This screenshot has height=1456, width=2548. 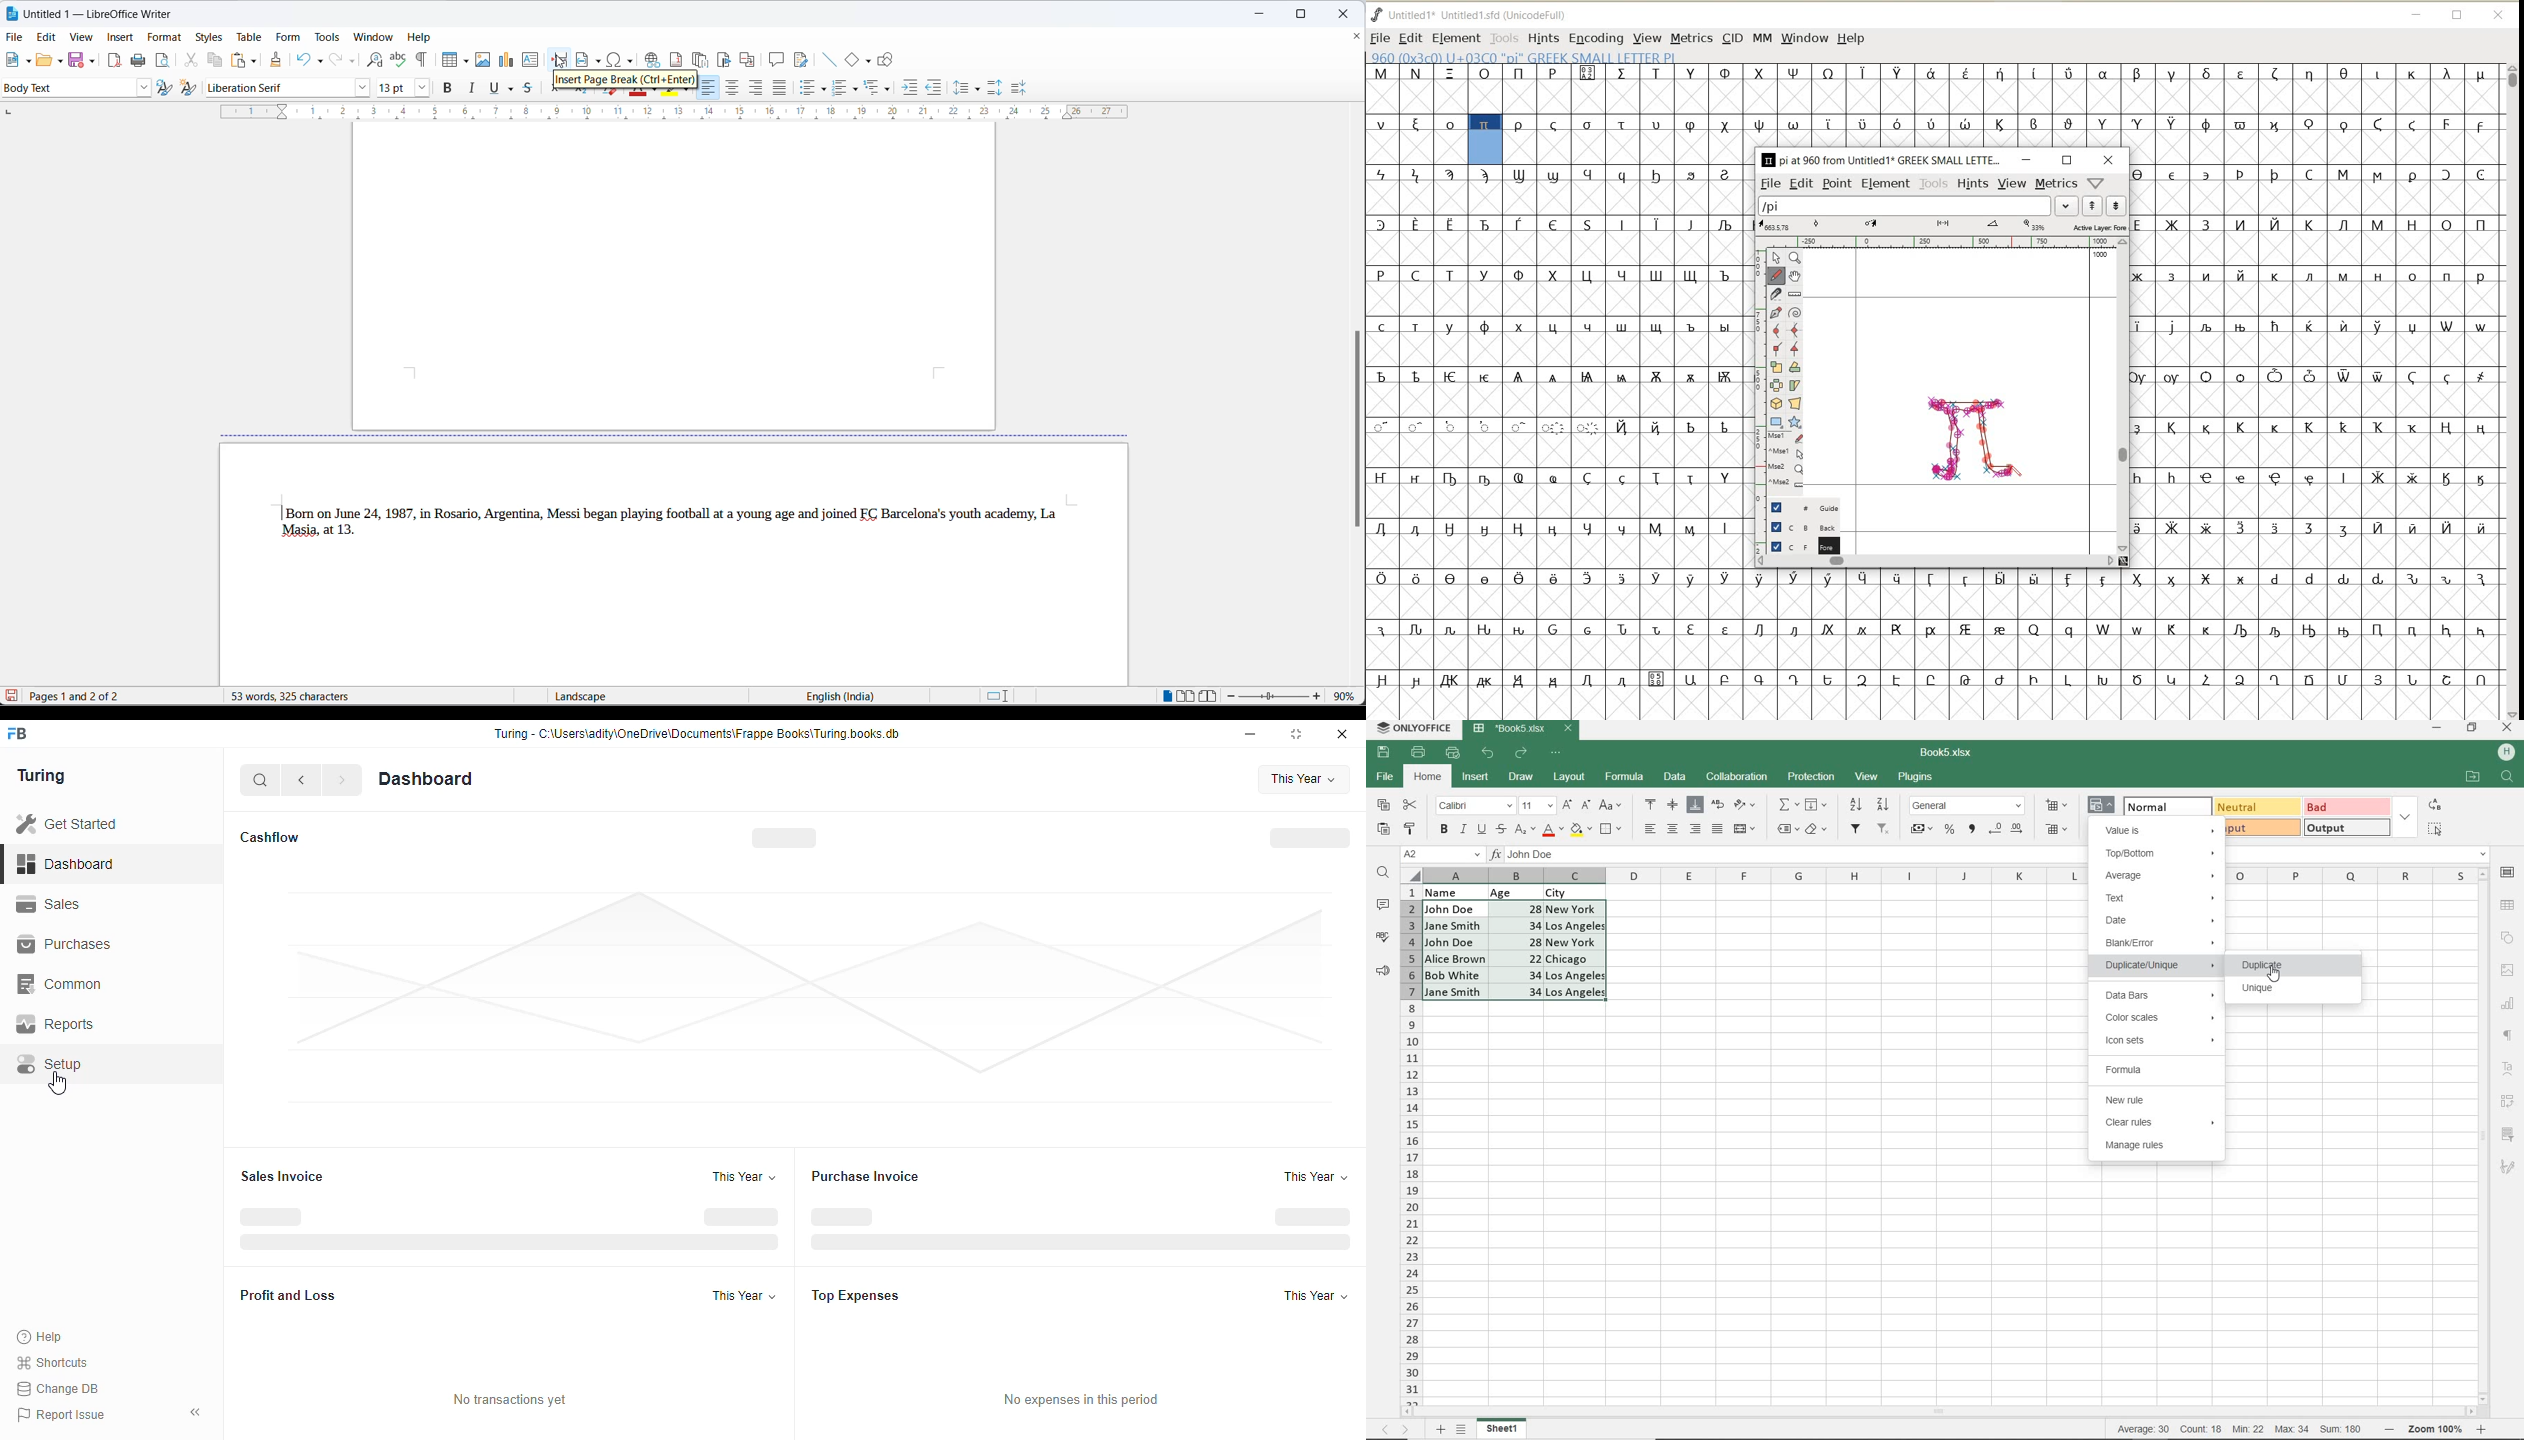 What do you see at coordinates (1613, 830) in the screenshot?
I see `BORDERS` at bounding box center [1613, 830].